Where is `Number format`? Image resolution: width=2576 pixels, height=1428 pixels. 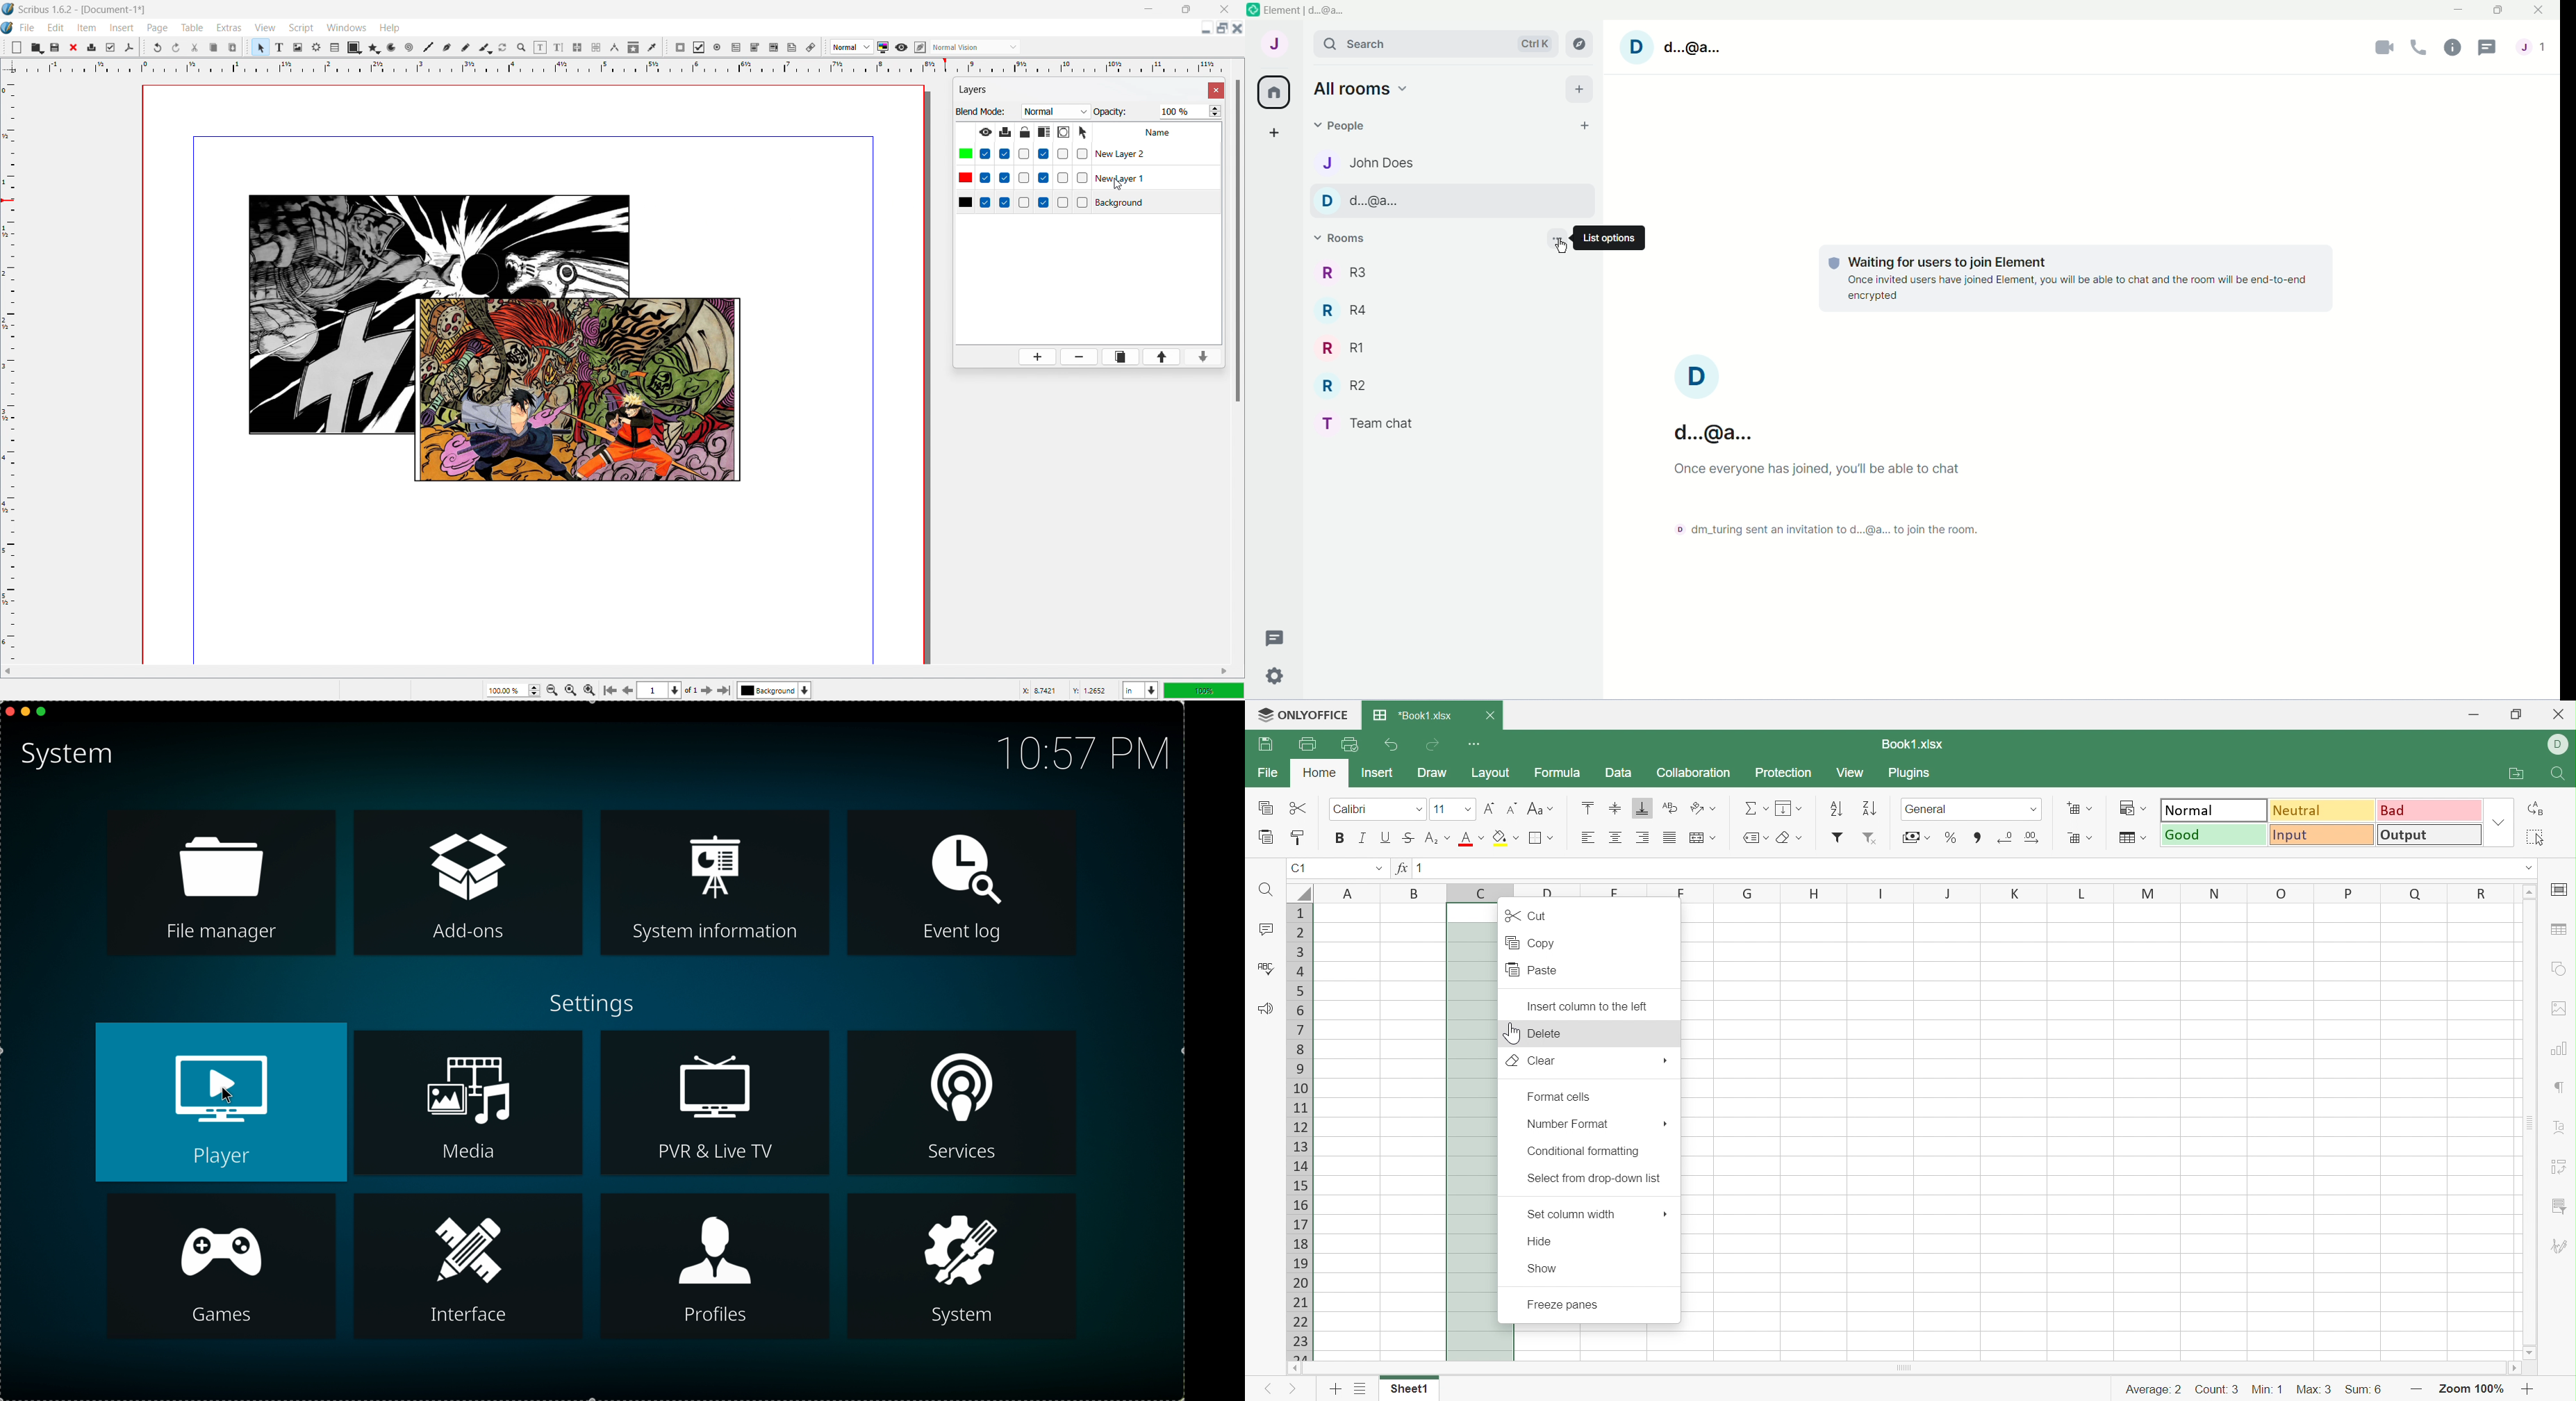 Number format is located at coordinates (1569, 1125).